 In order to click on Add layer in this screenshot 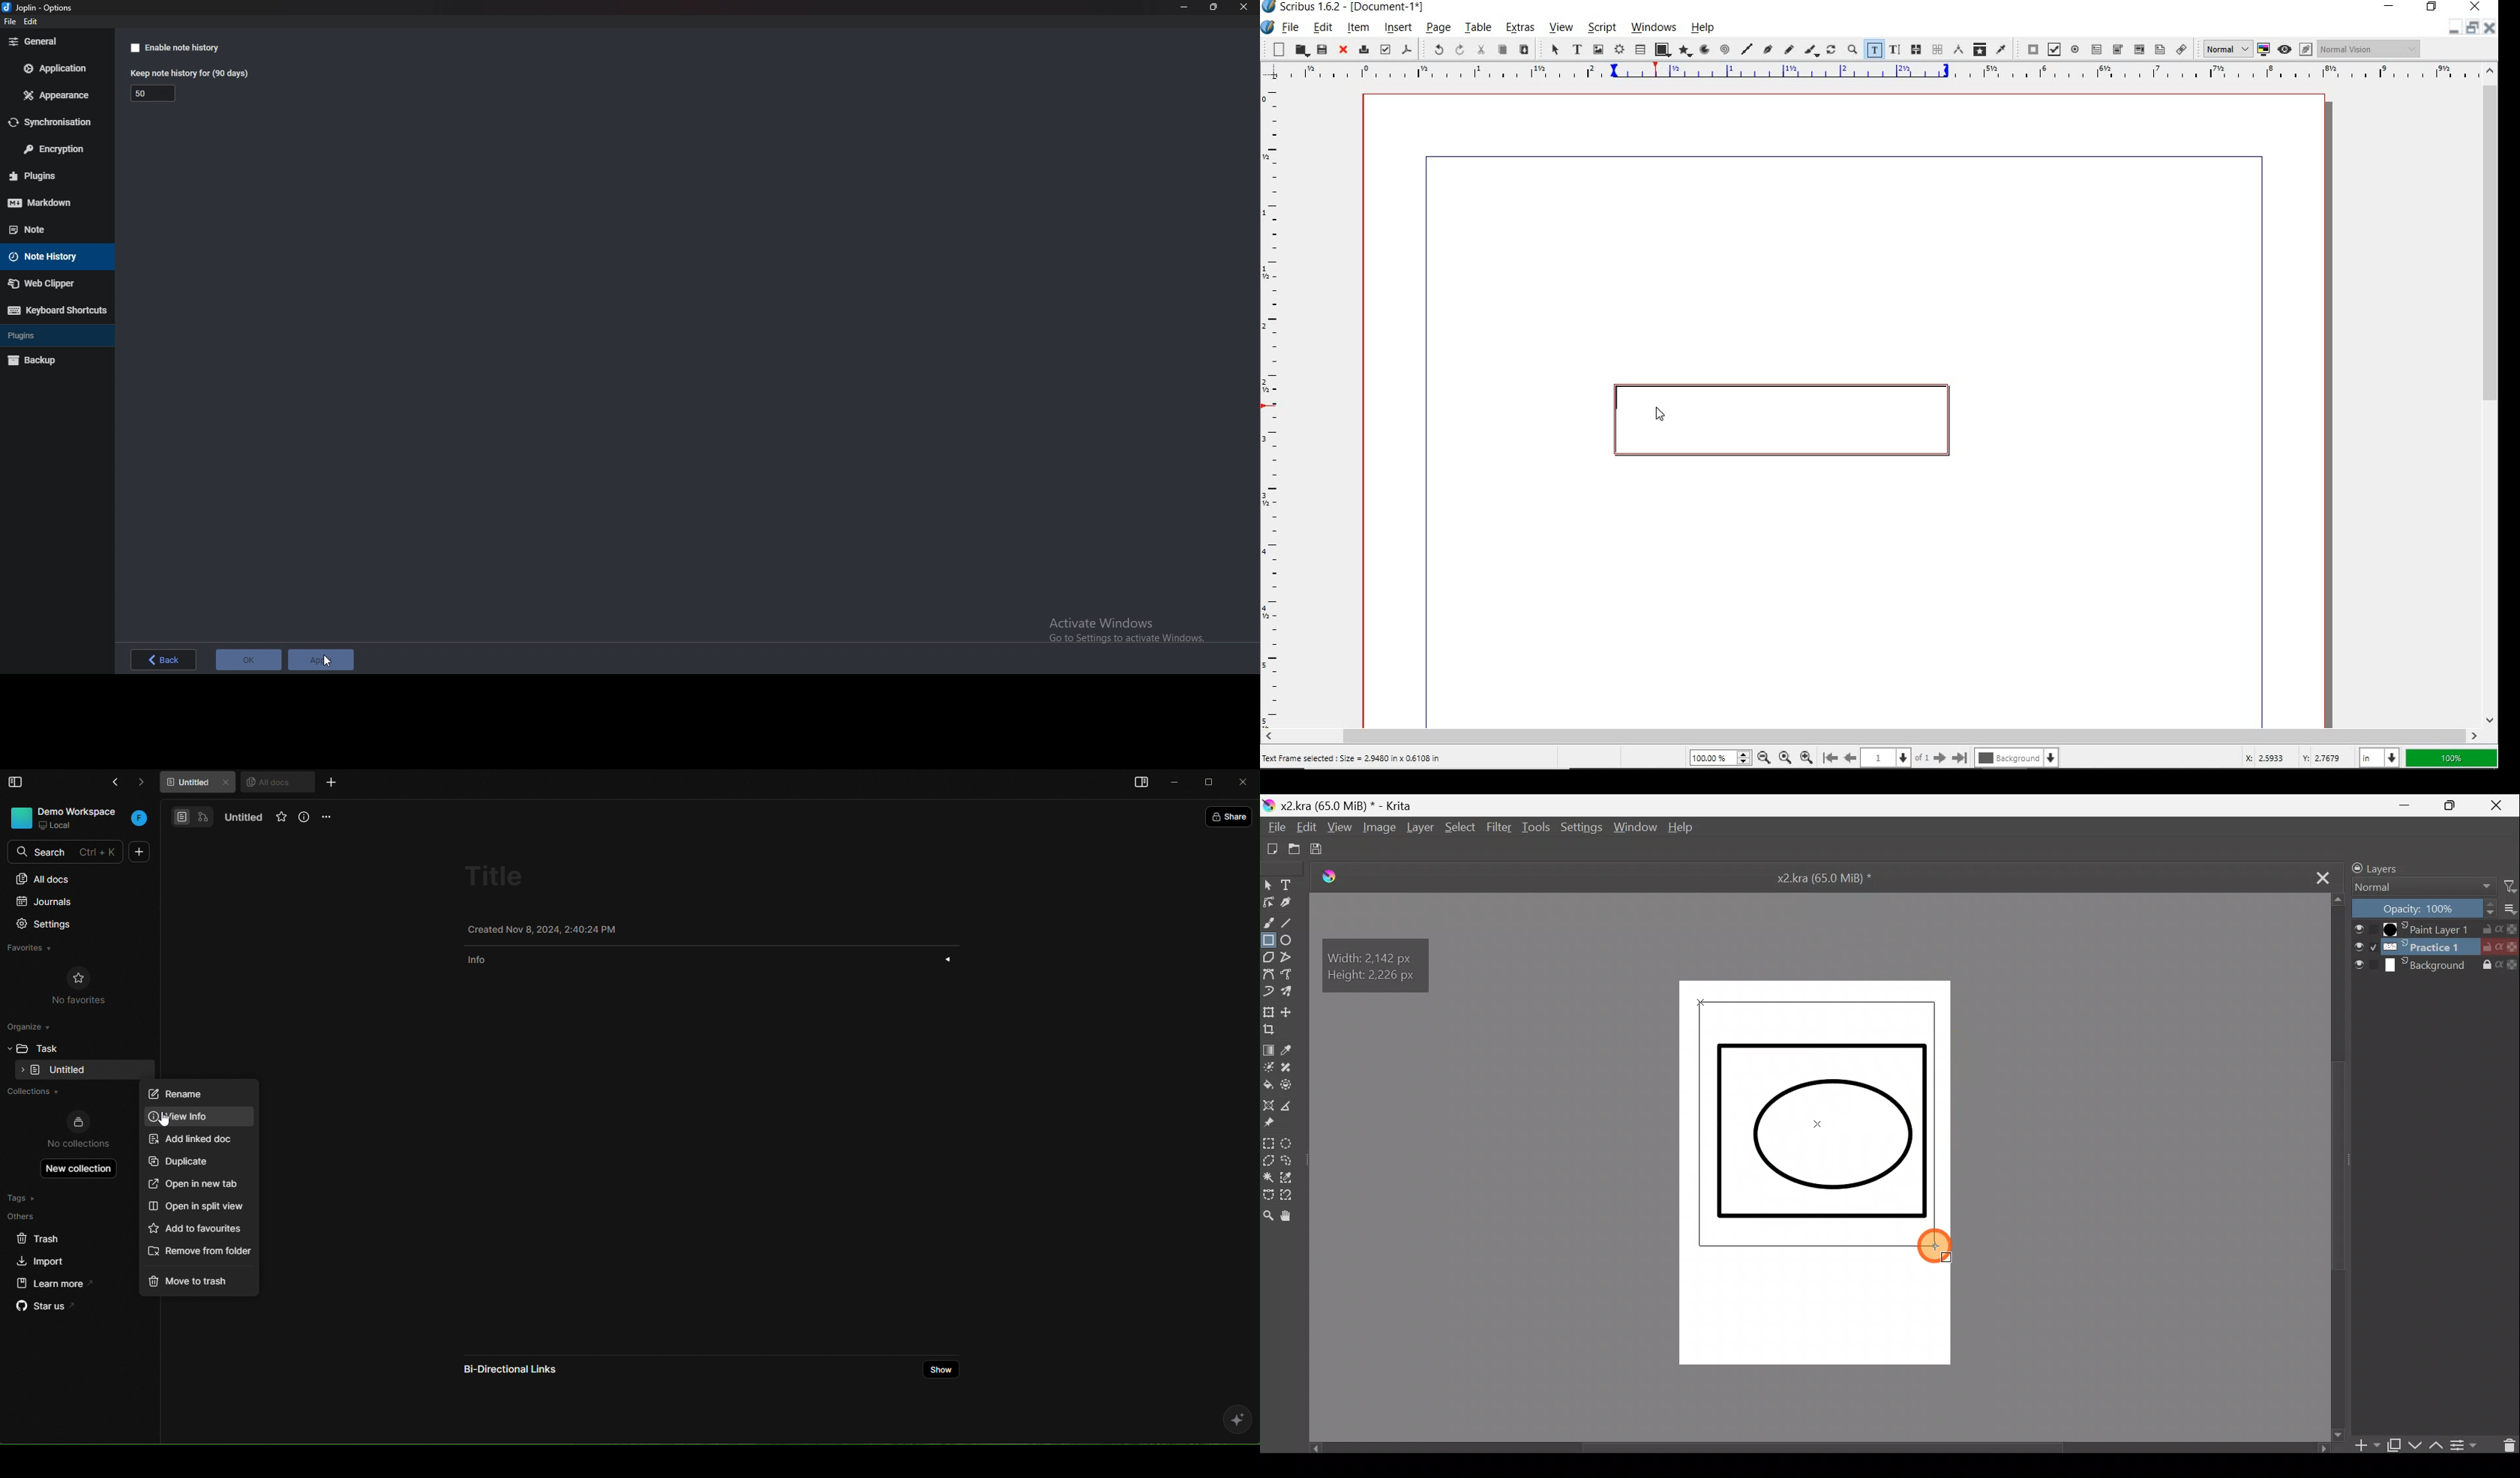, I will do `click(2365, 1449)`.